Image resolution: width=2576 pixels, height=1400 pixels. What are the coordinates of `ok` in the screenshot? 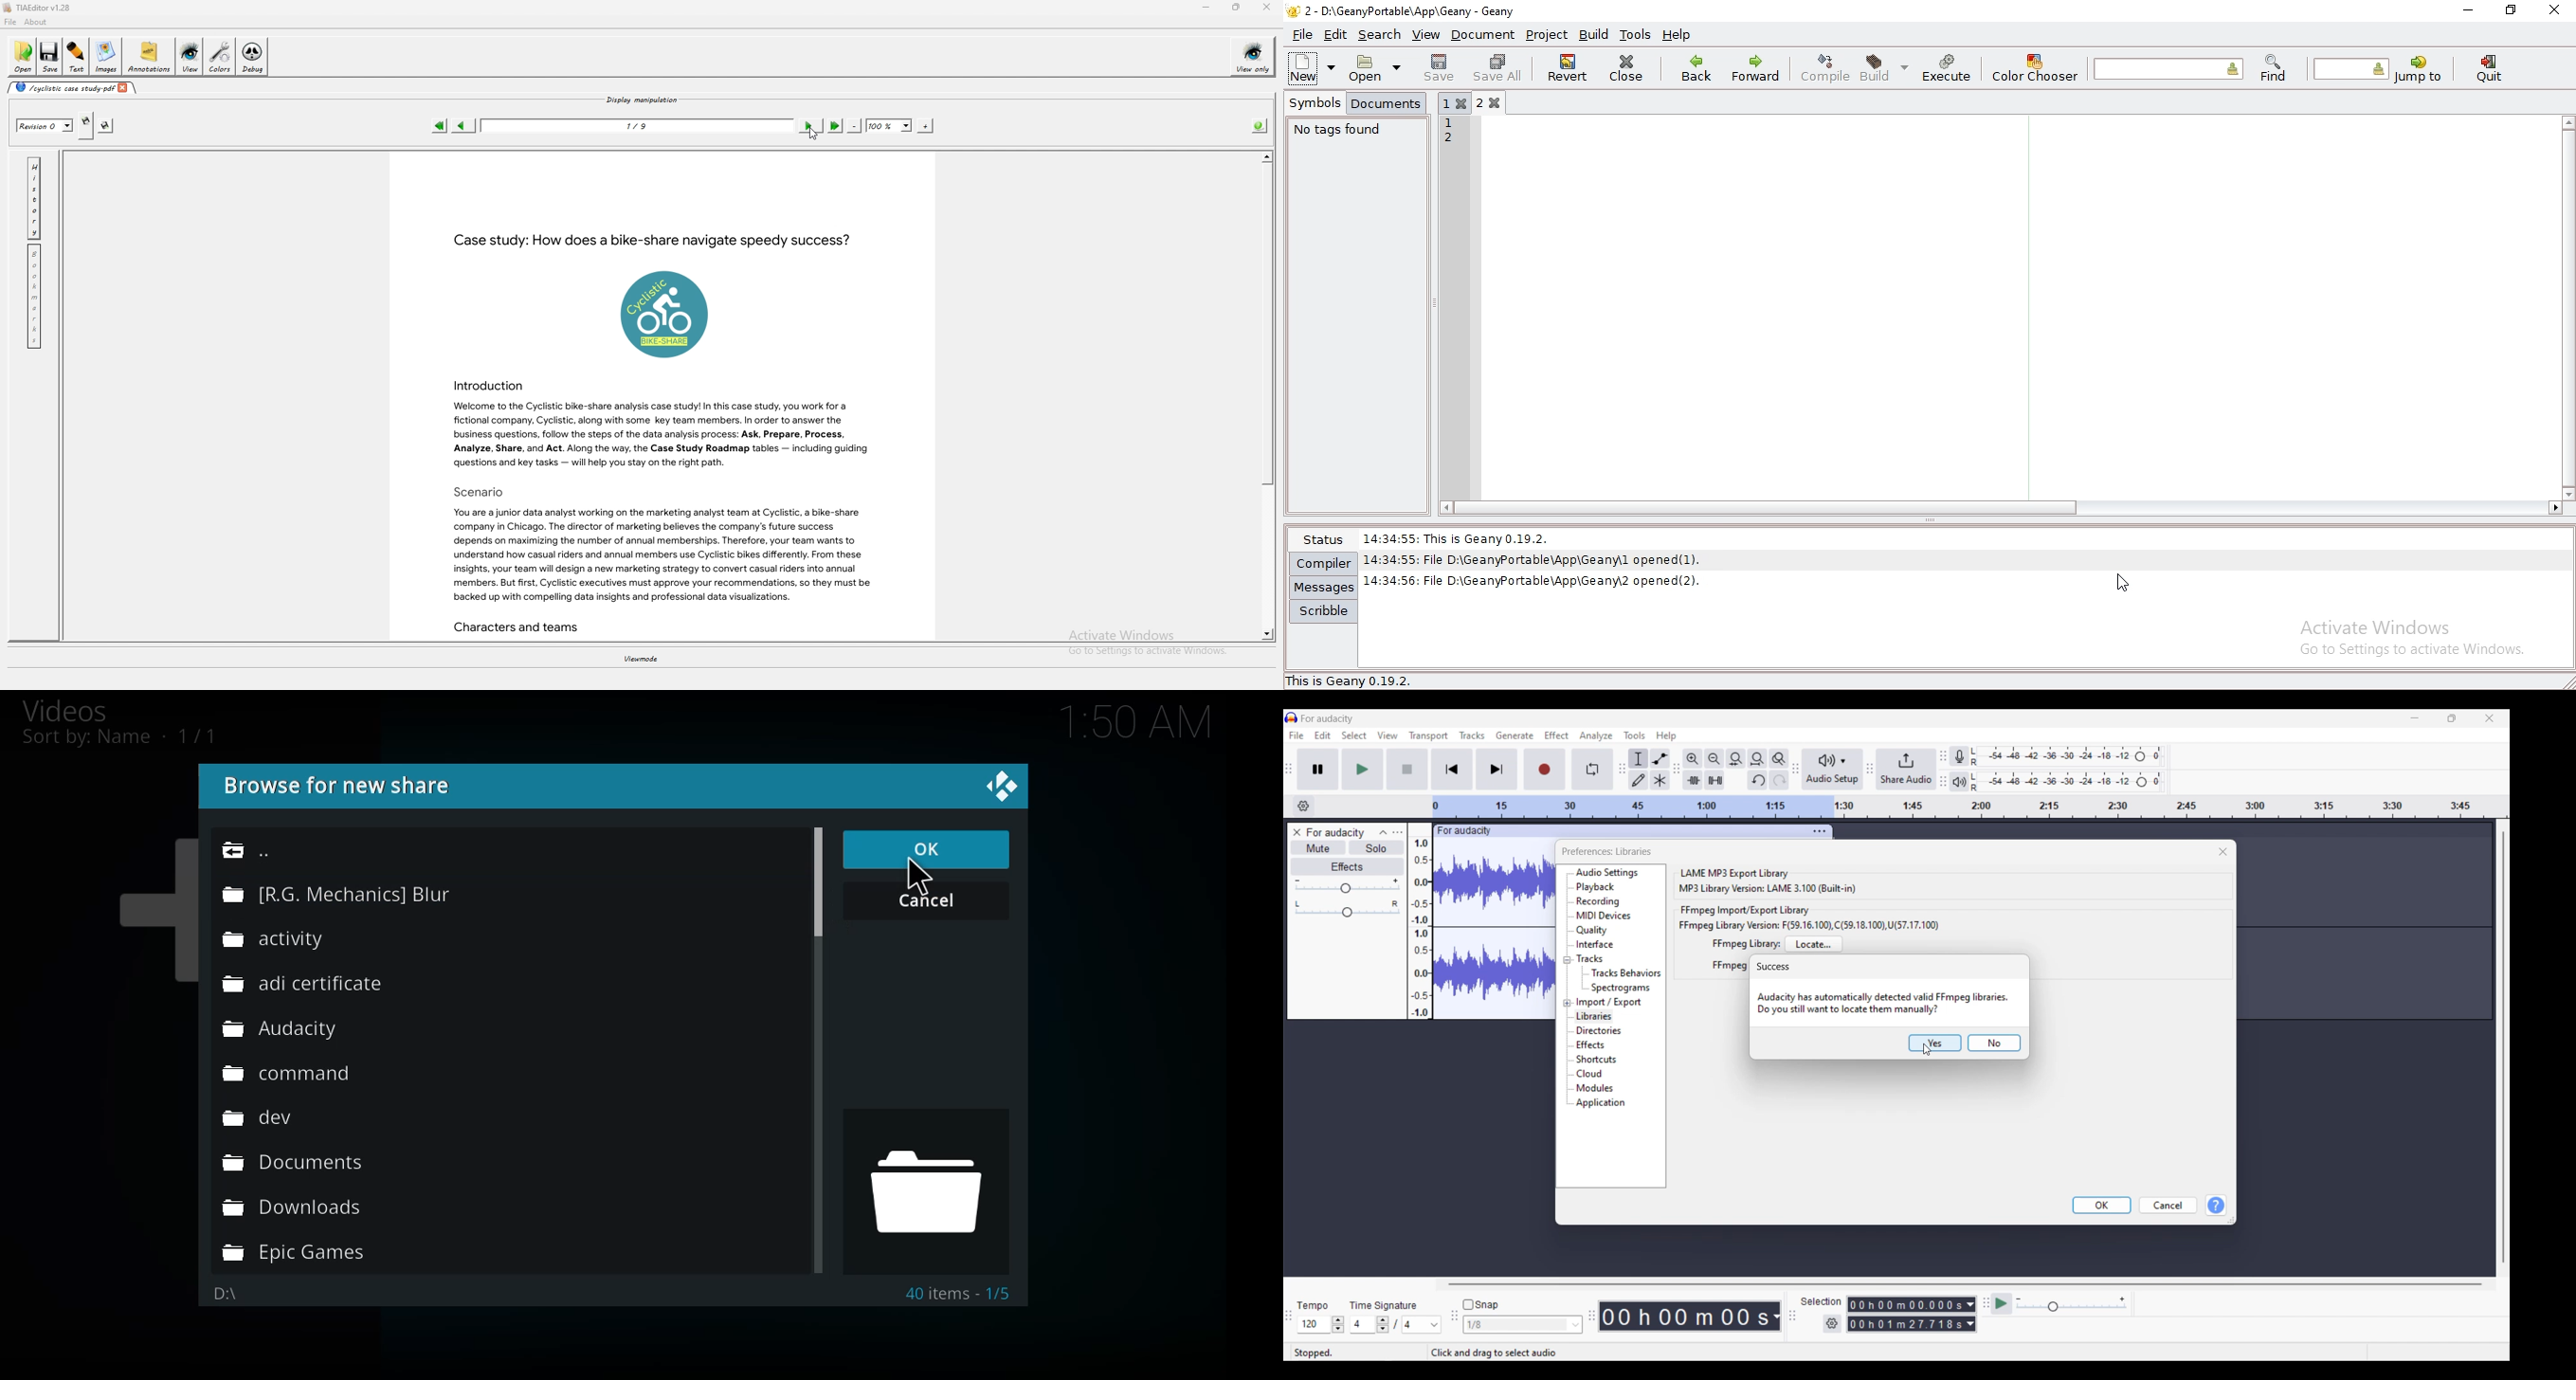 It's located at (929, 847).